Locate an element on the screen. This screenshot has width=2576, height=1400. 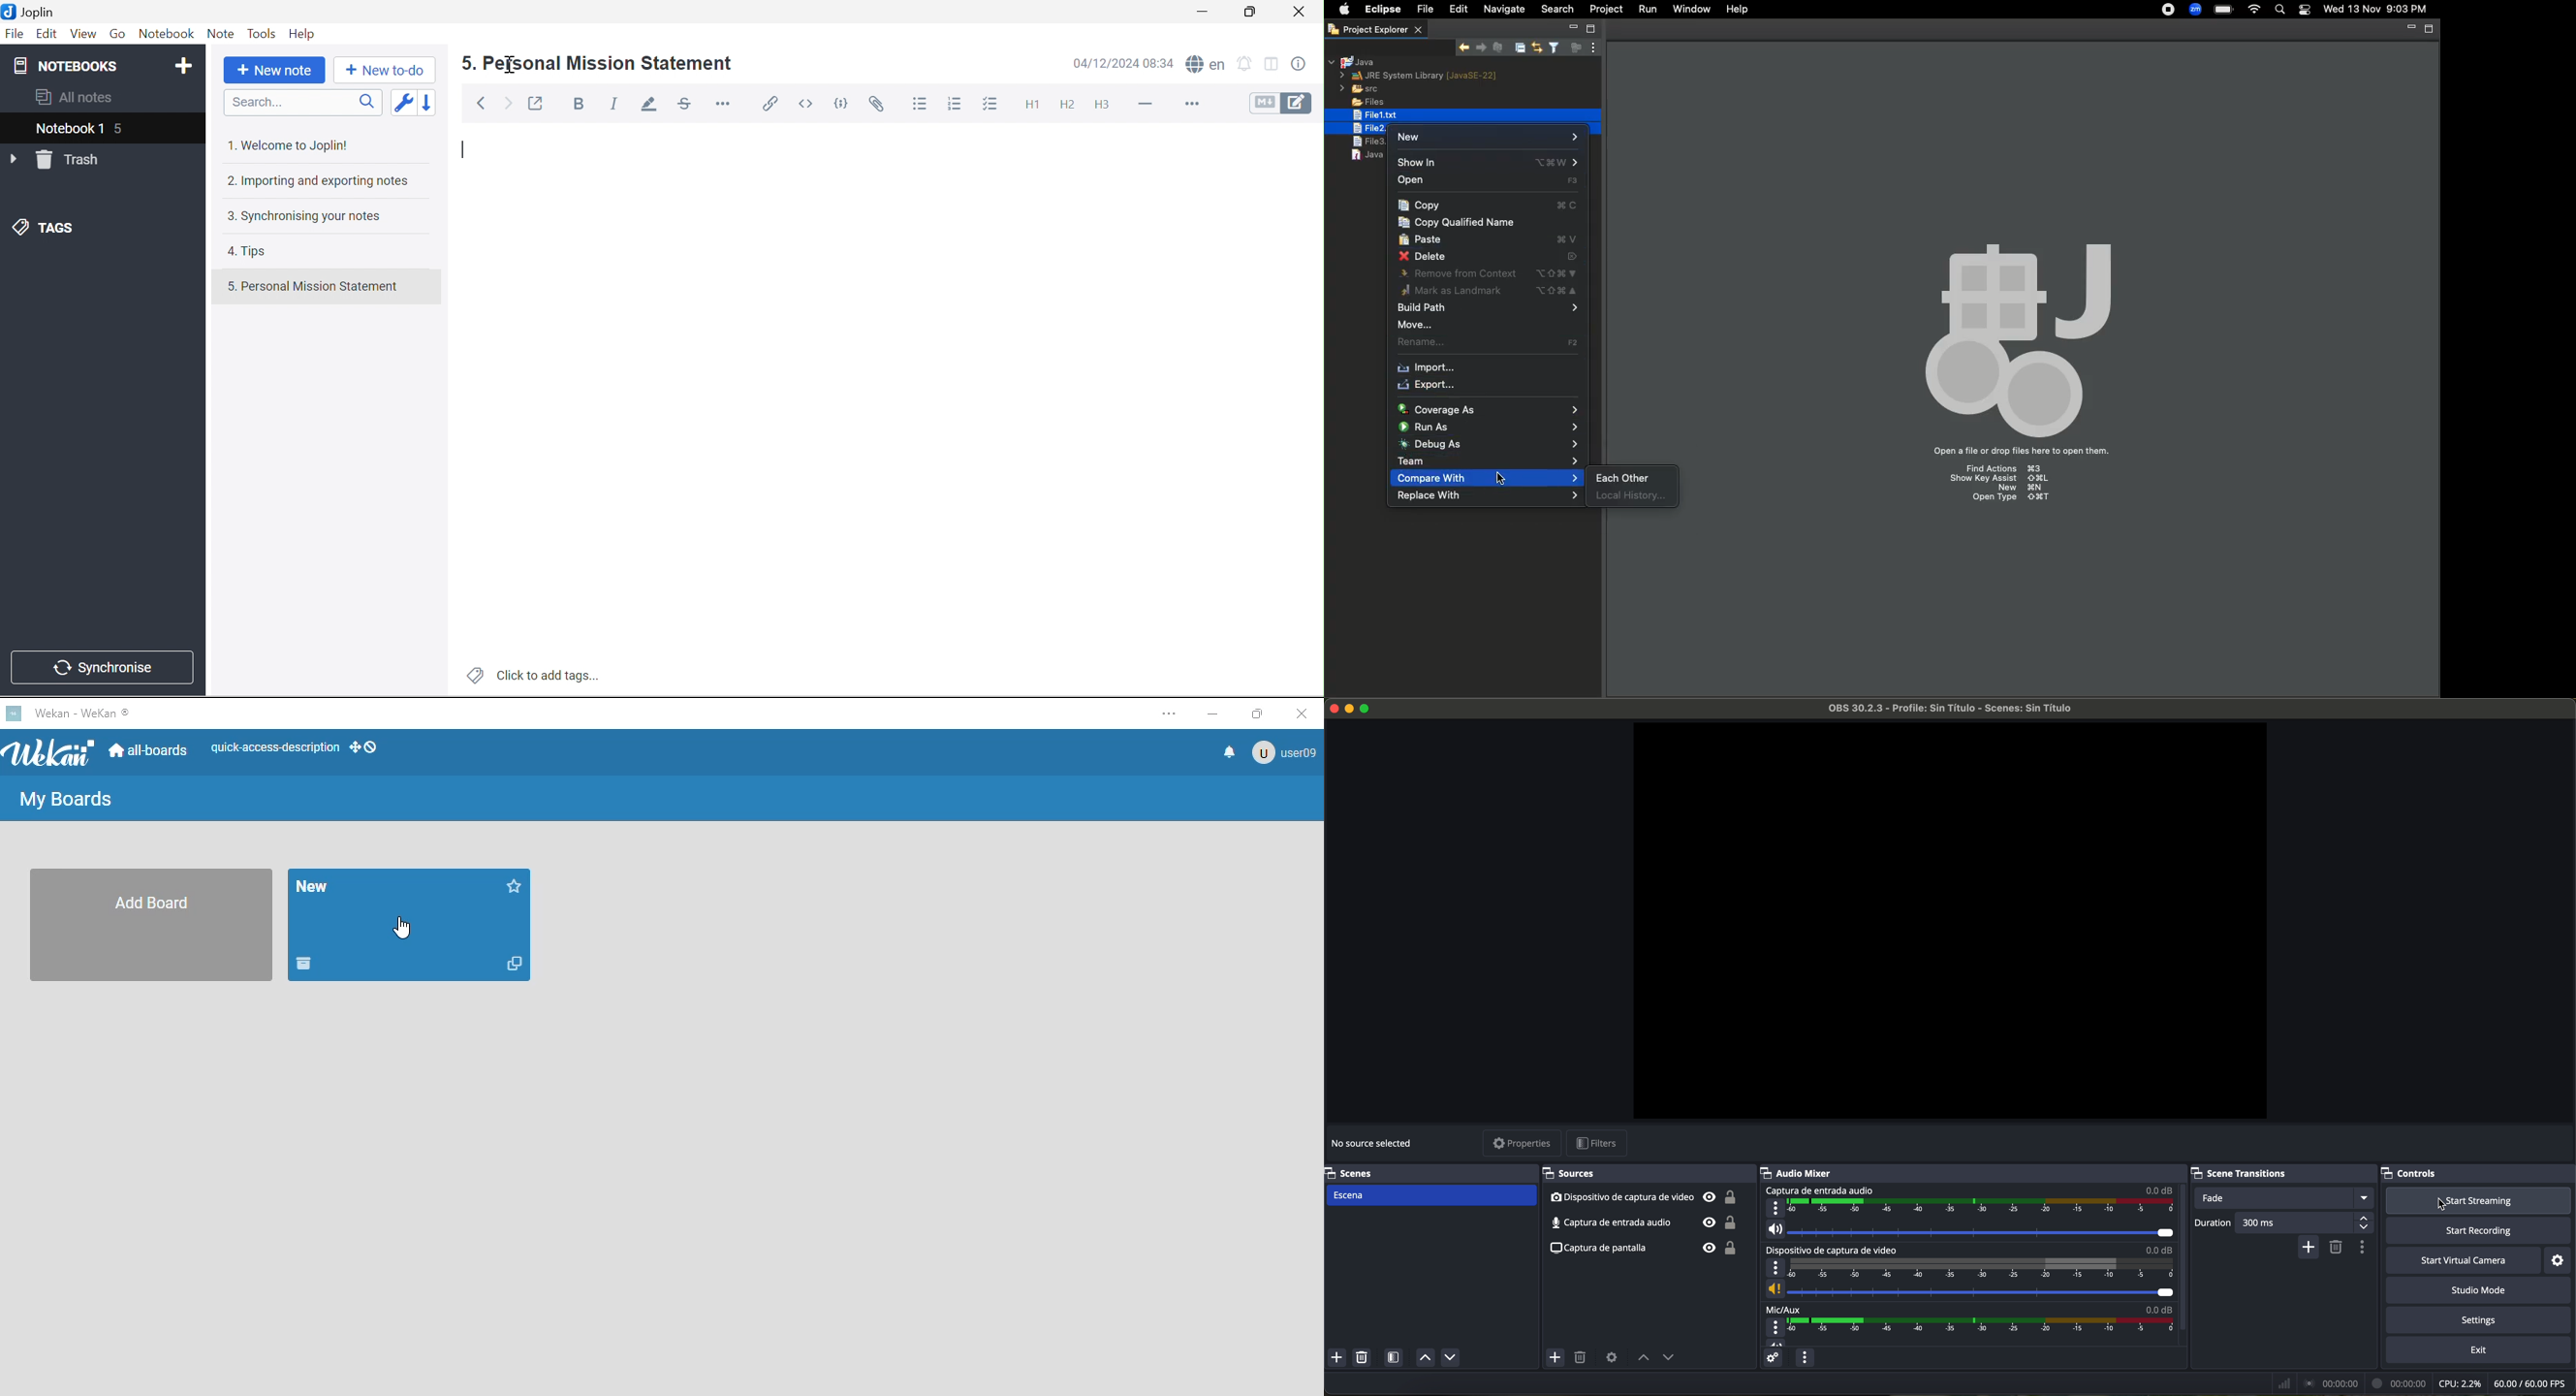
1. Welcome to Joplin! is located at coordinates (293, 144).